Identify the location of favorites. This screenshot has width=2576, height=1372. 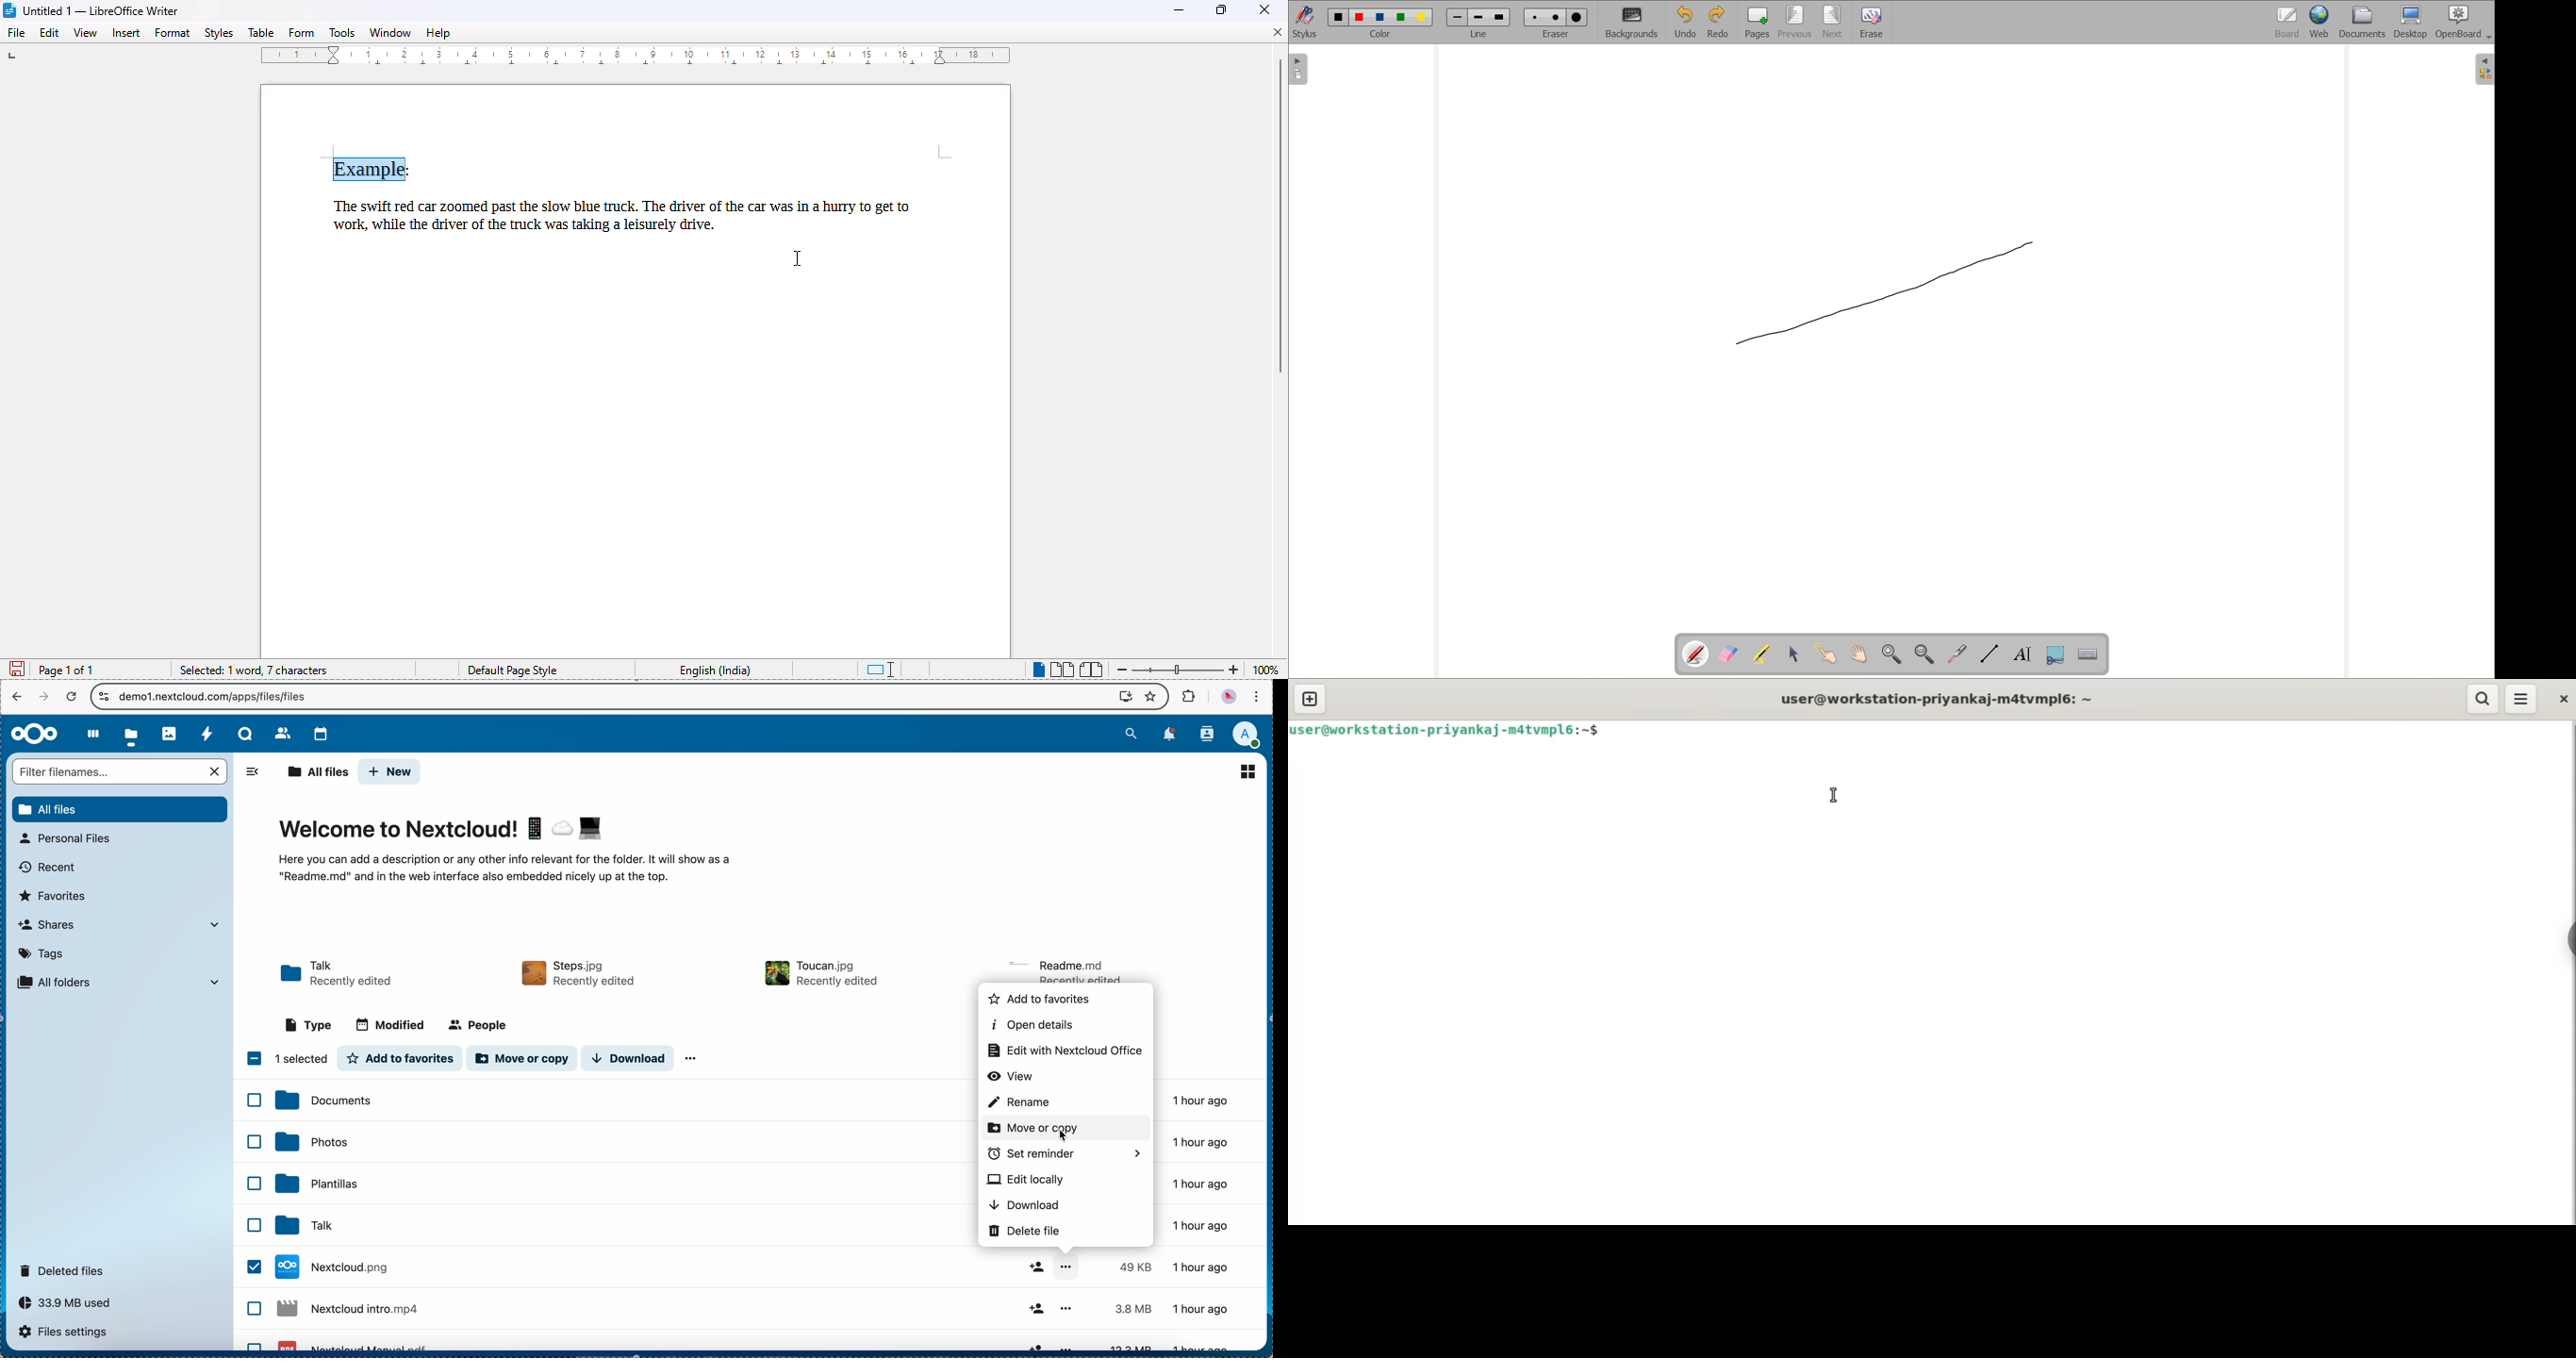
(56, 896).